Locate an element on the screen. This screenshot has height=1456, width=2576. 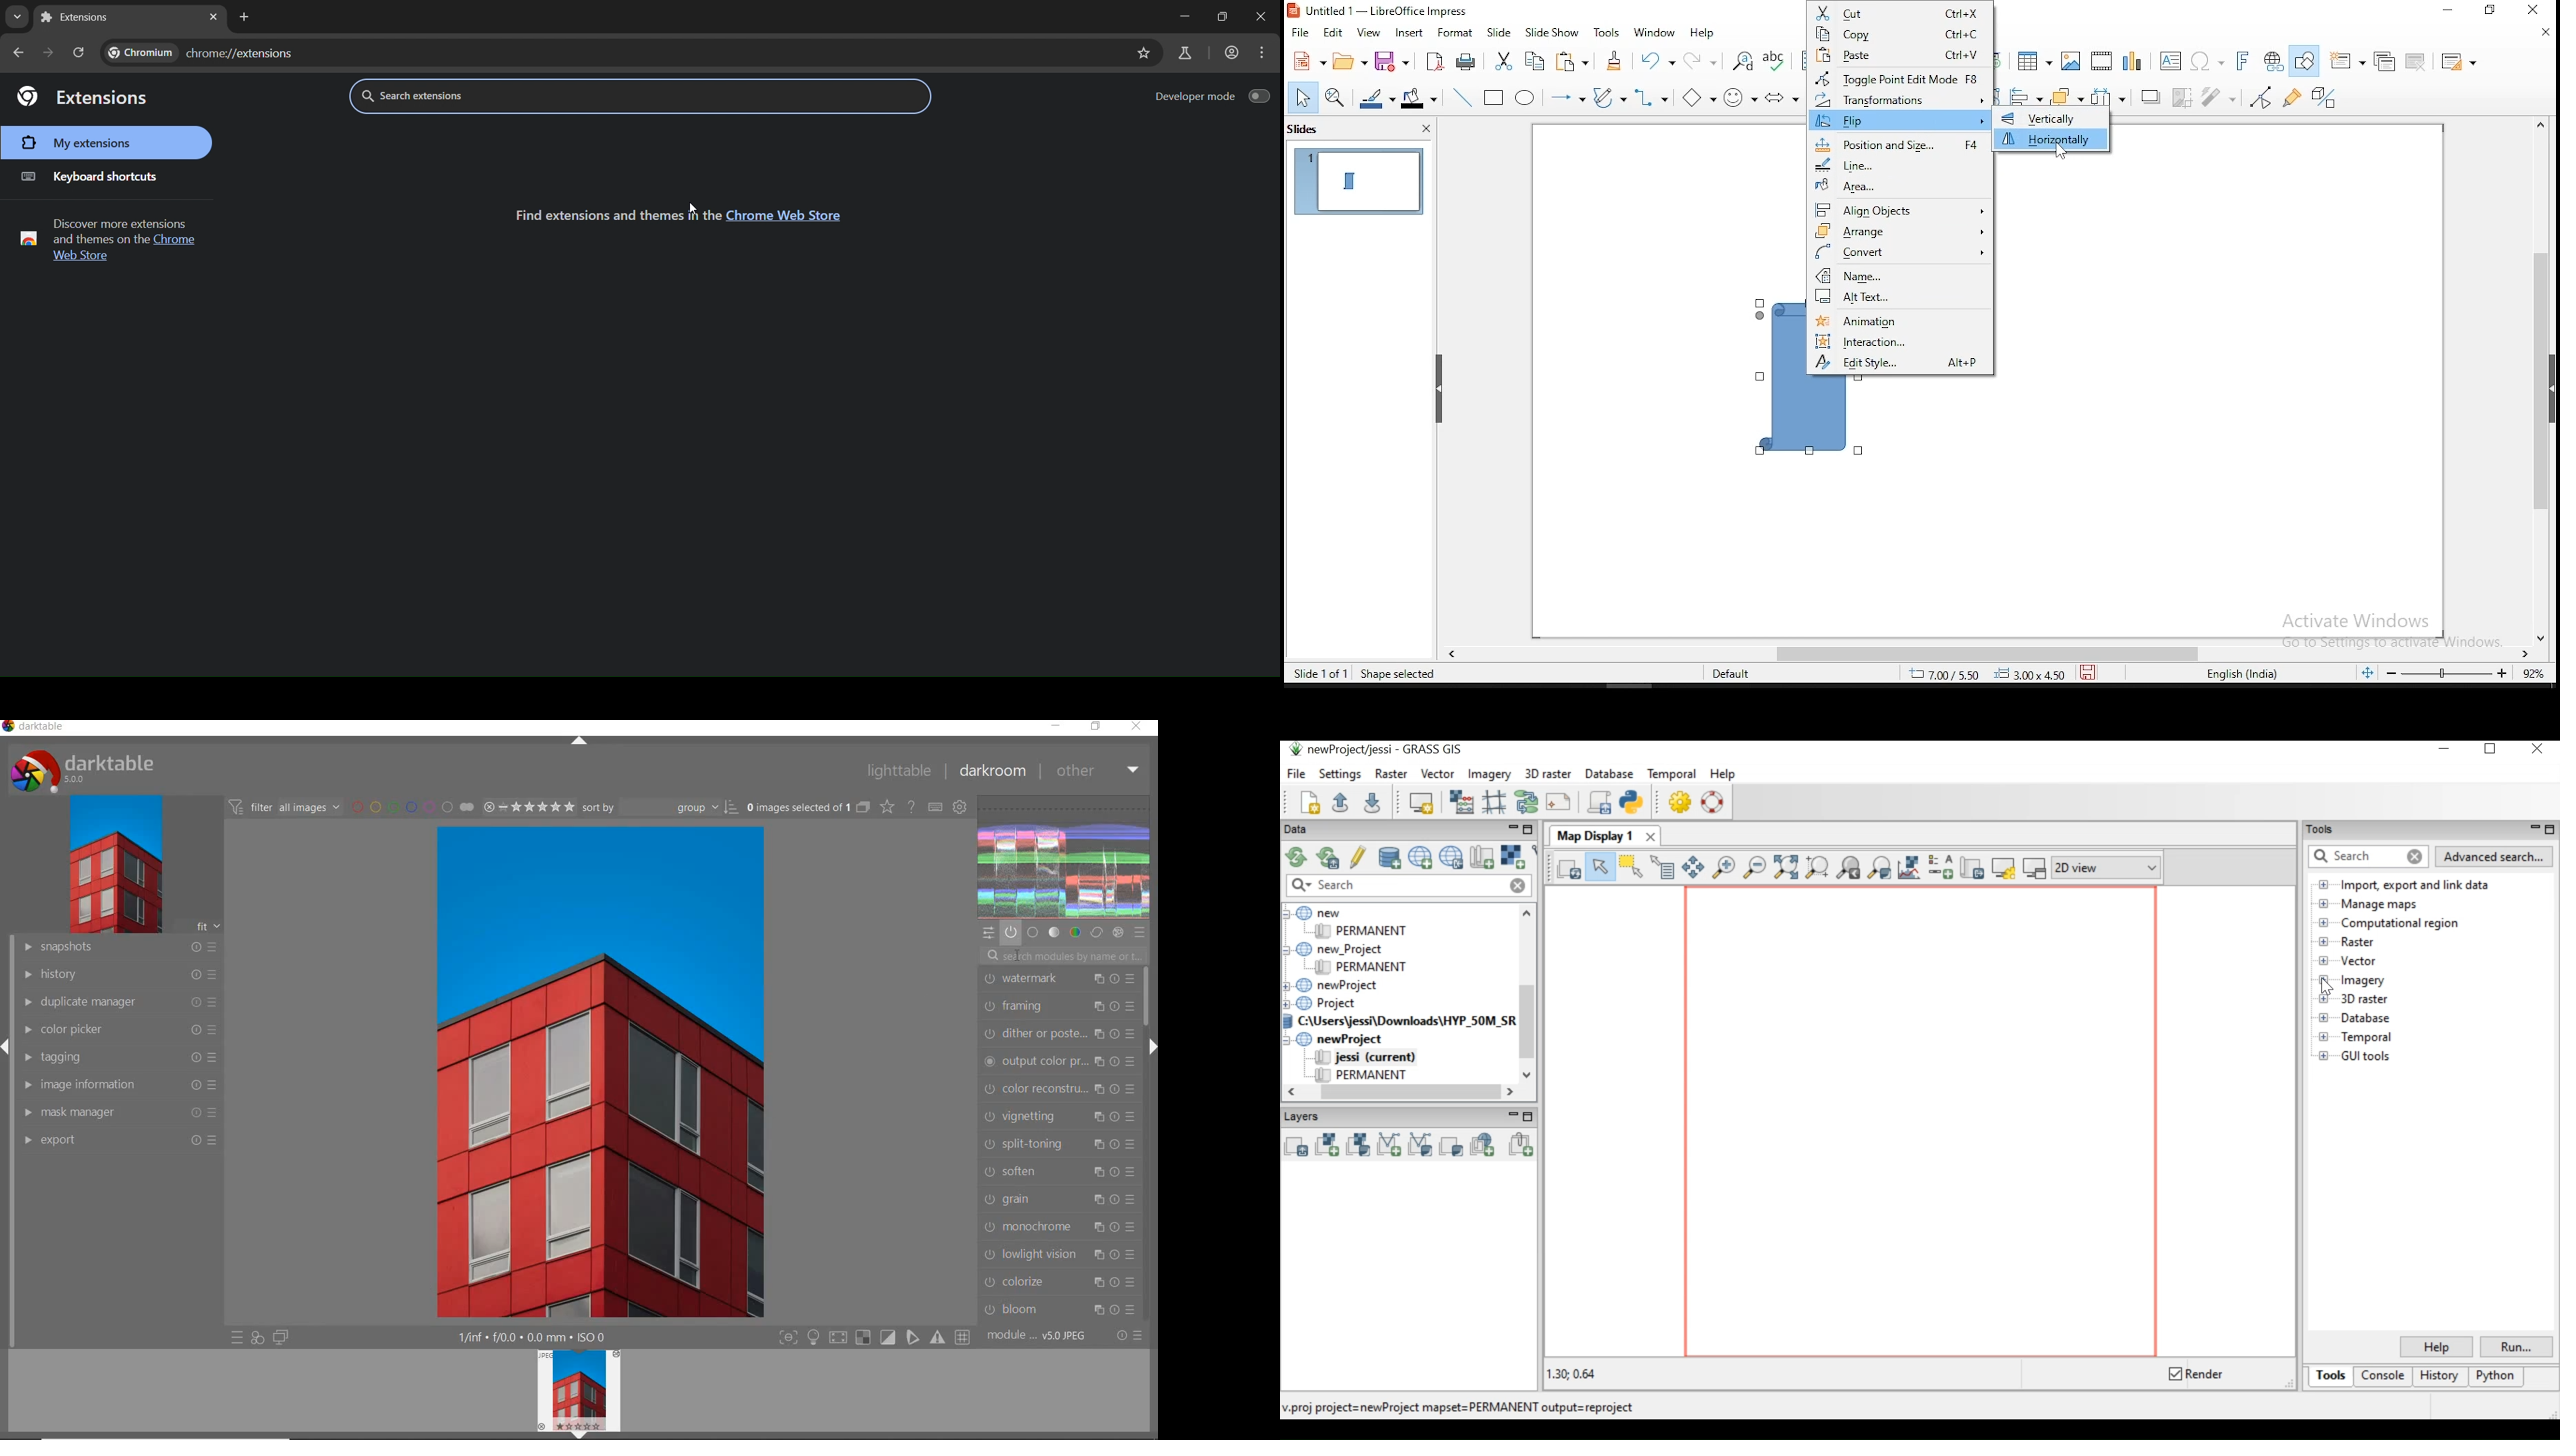
cursor is located at coordinates (691, 204).